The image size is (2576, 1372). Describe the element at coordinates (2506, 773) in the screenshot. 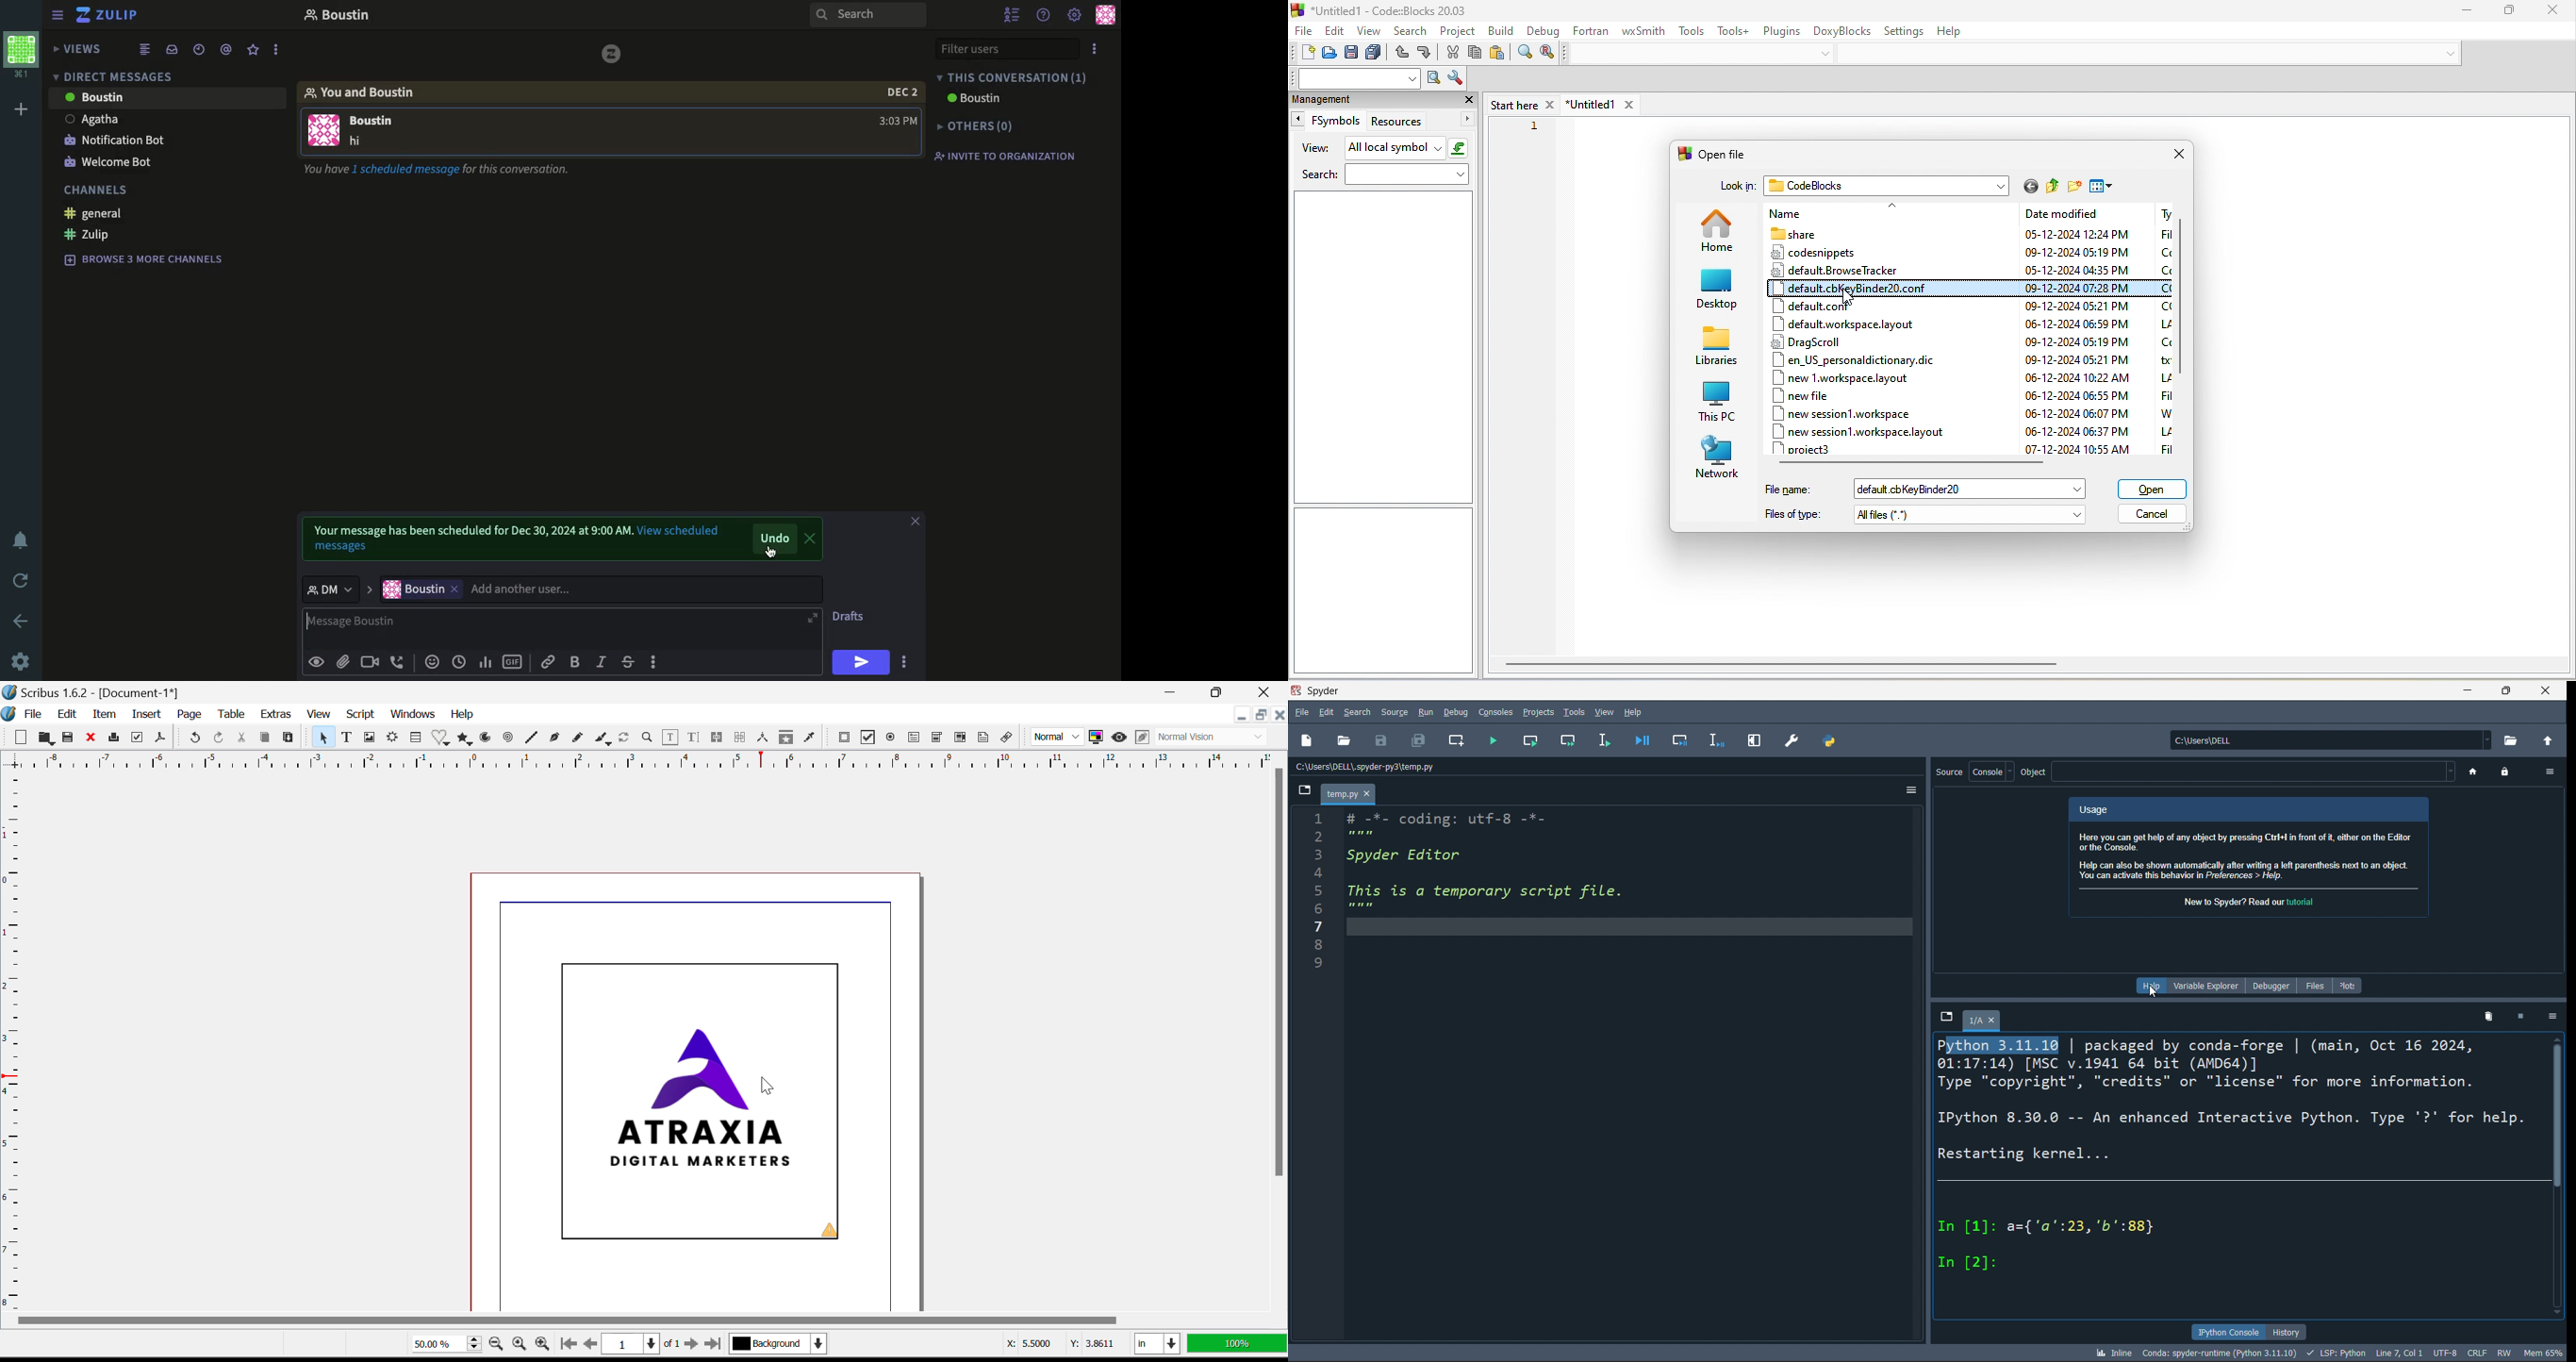

I see `(un)lock` at that location.